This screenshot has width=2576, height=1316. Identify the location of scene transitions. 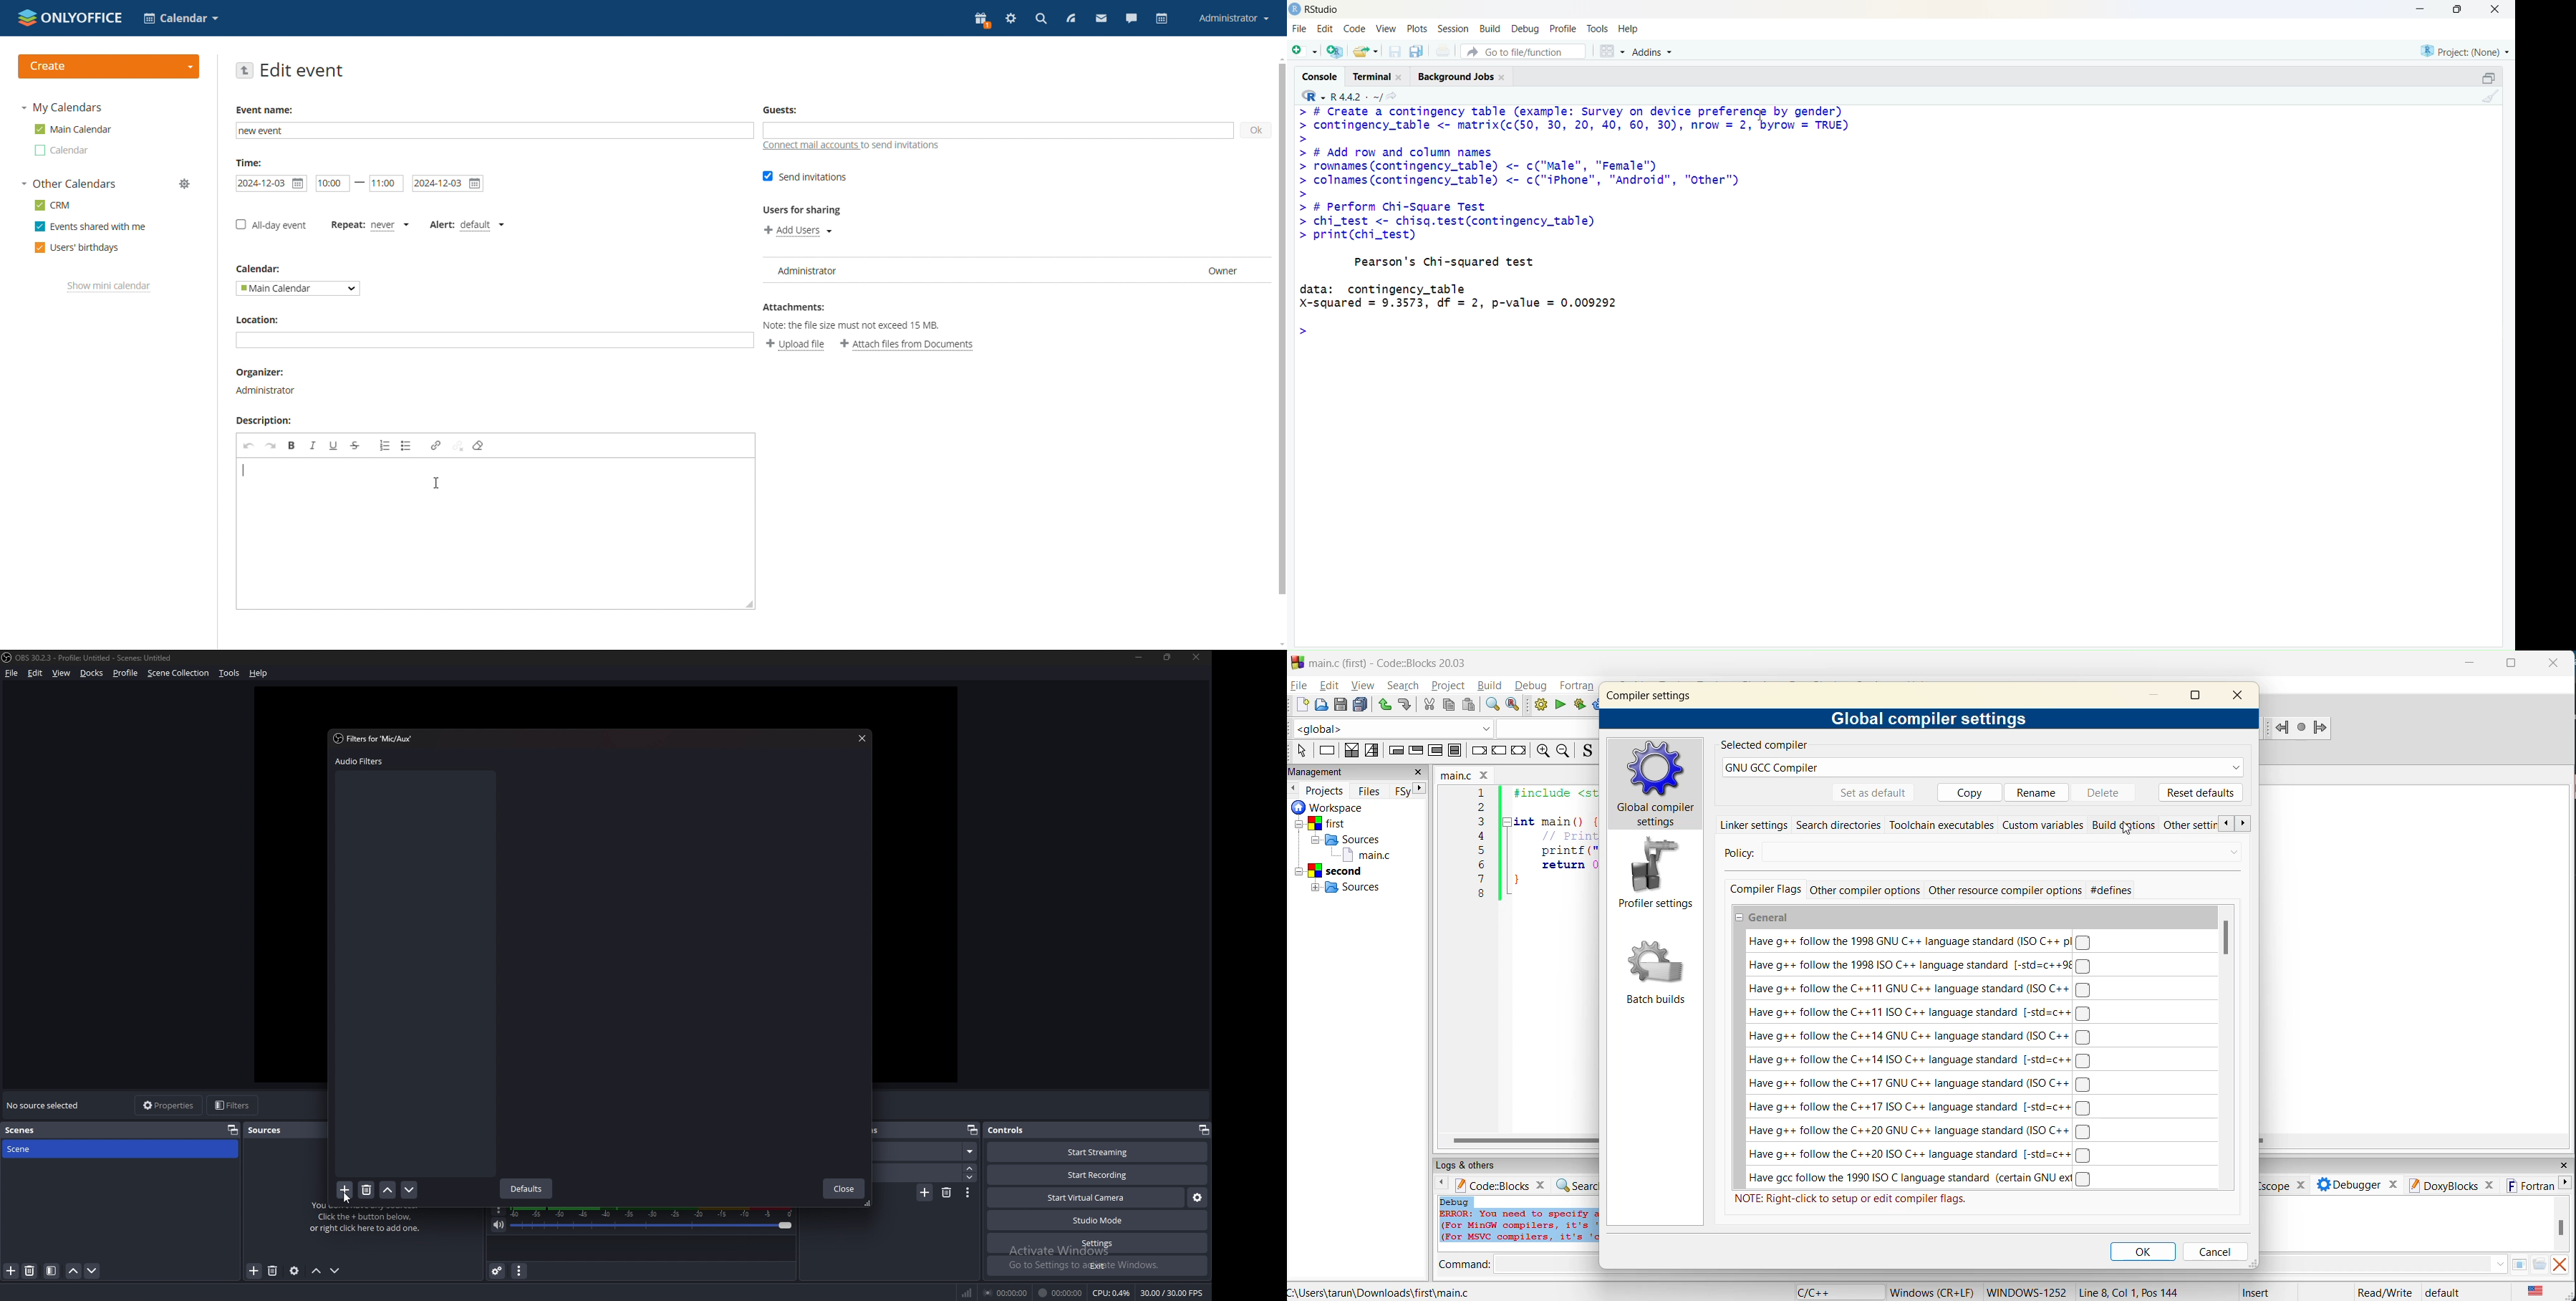
(915, 1129).